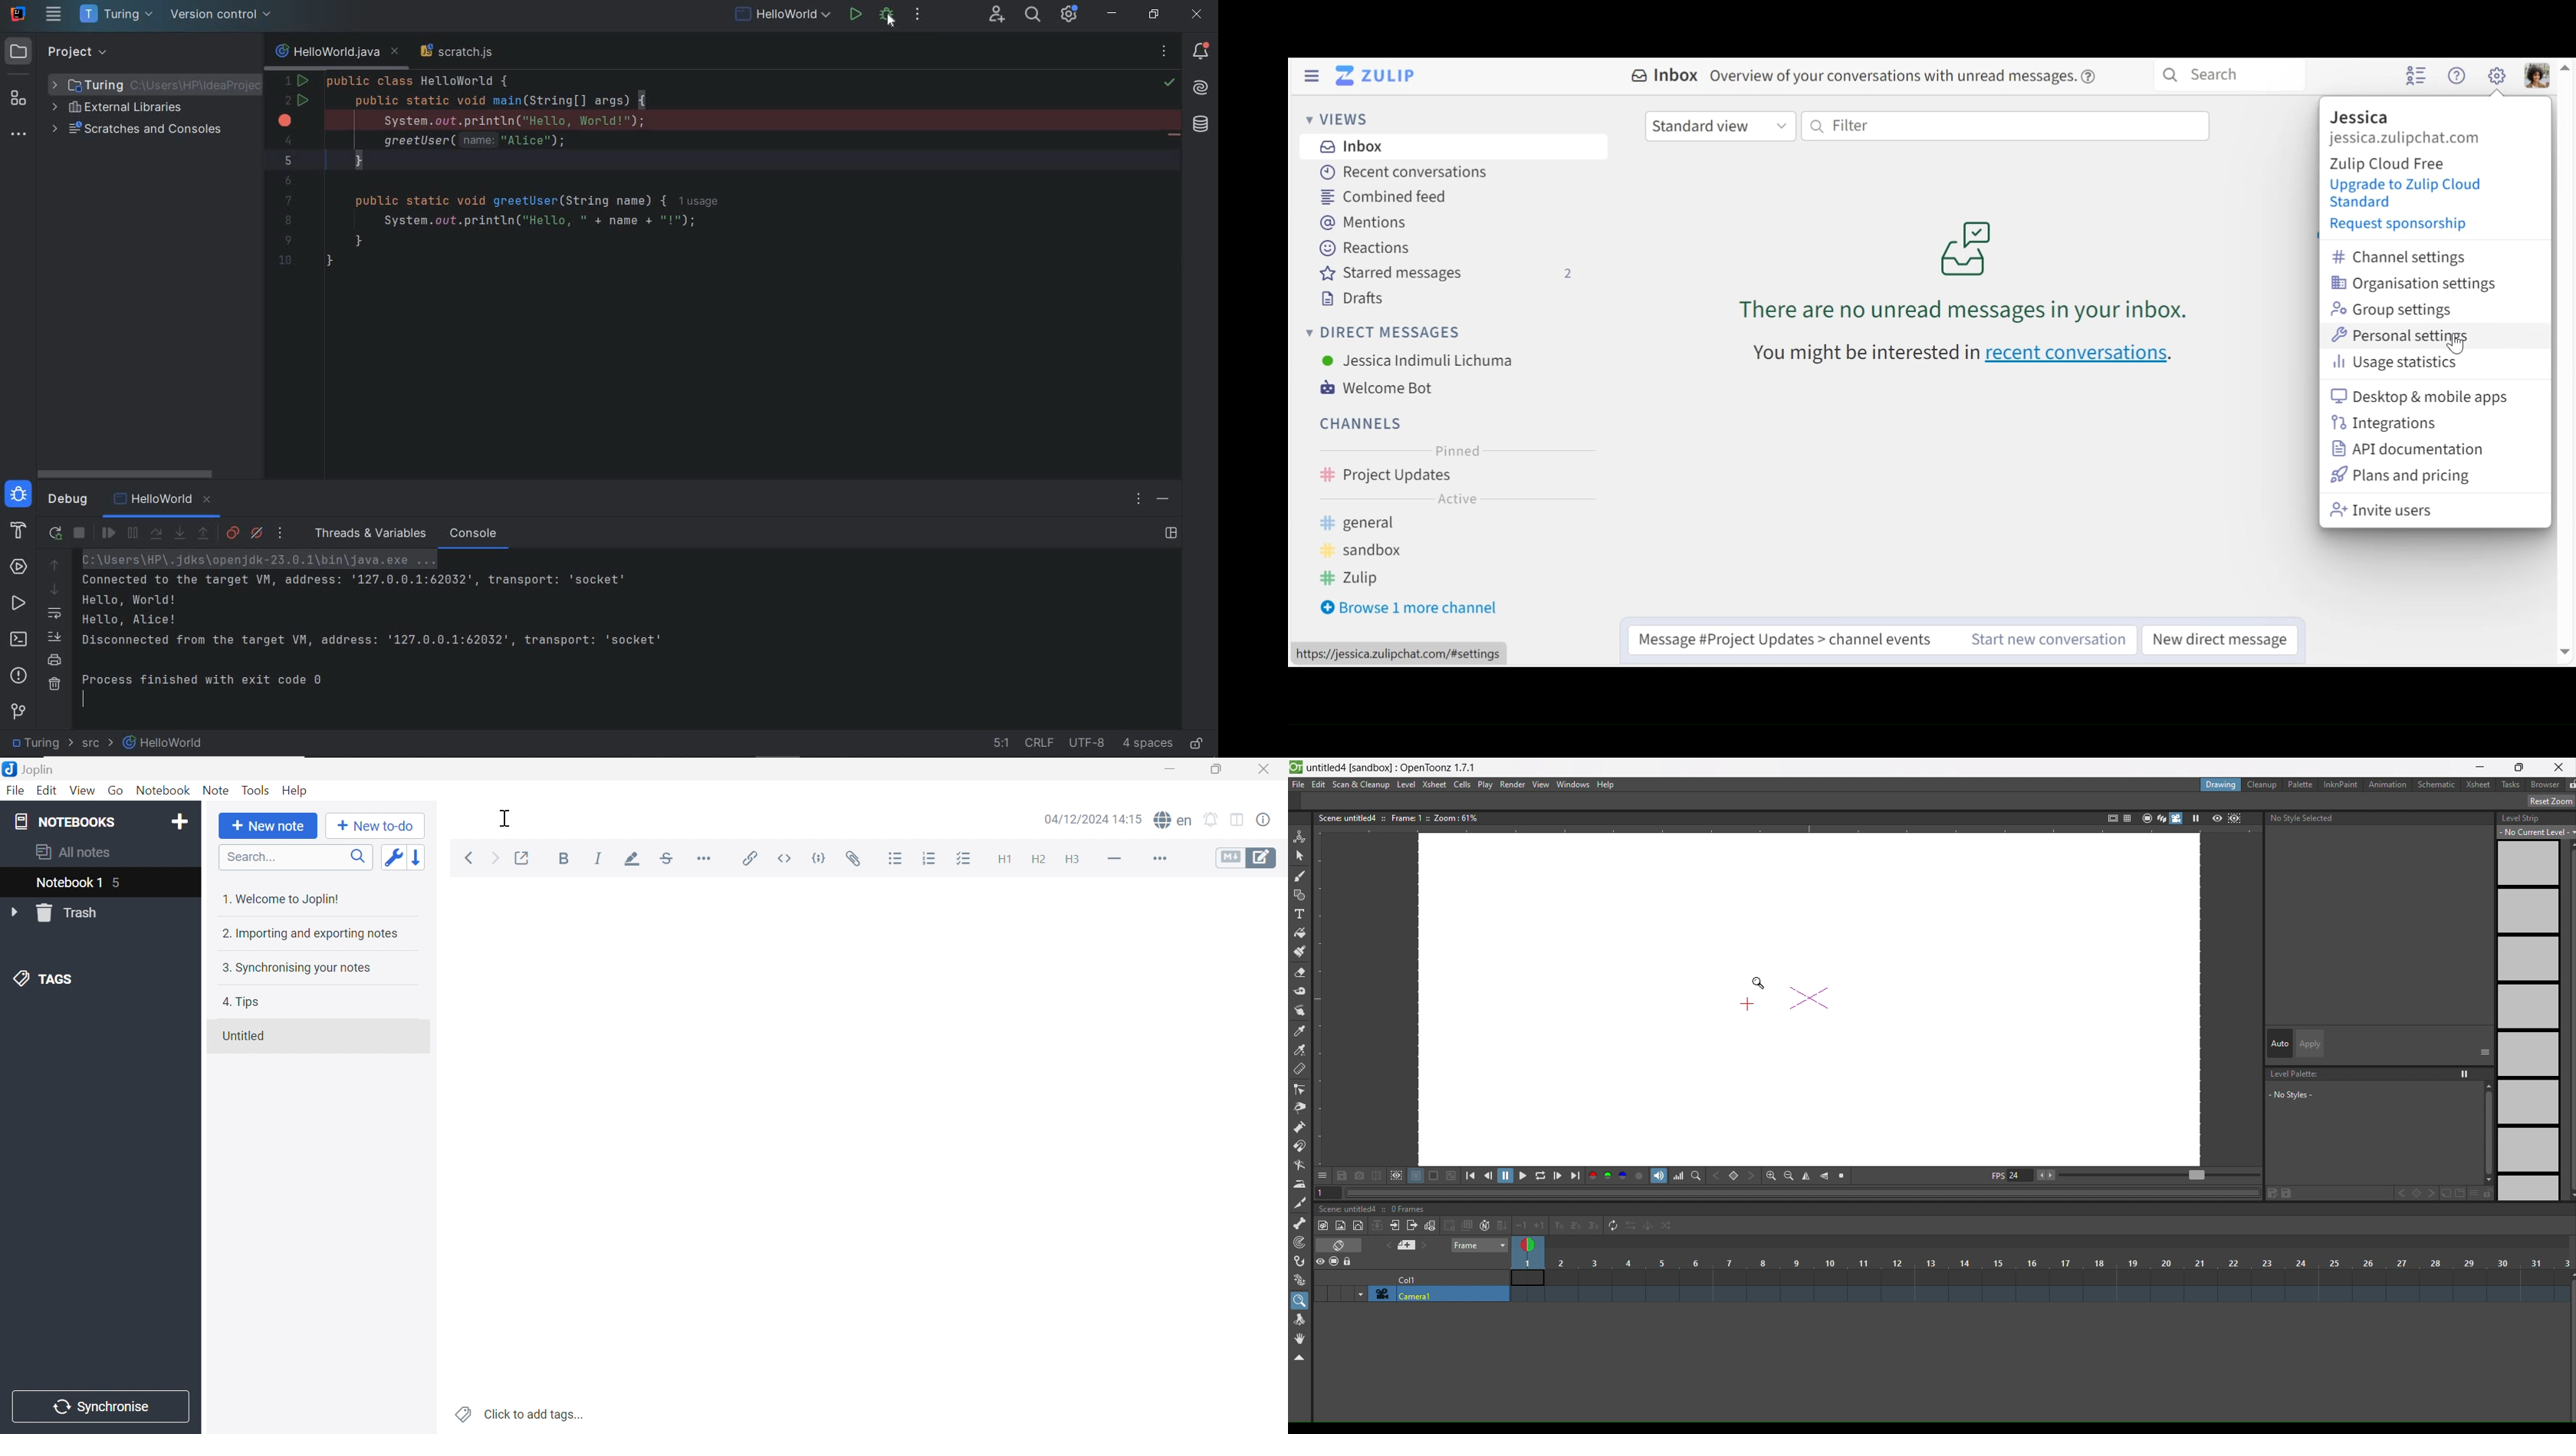  I want to click on NOTEBOOKS, so click(64, 821).